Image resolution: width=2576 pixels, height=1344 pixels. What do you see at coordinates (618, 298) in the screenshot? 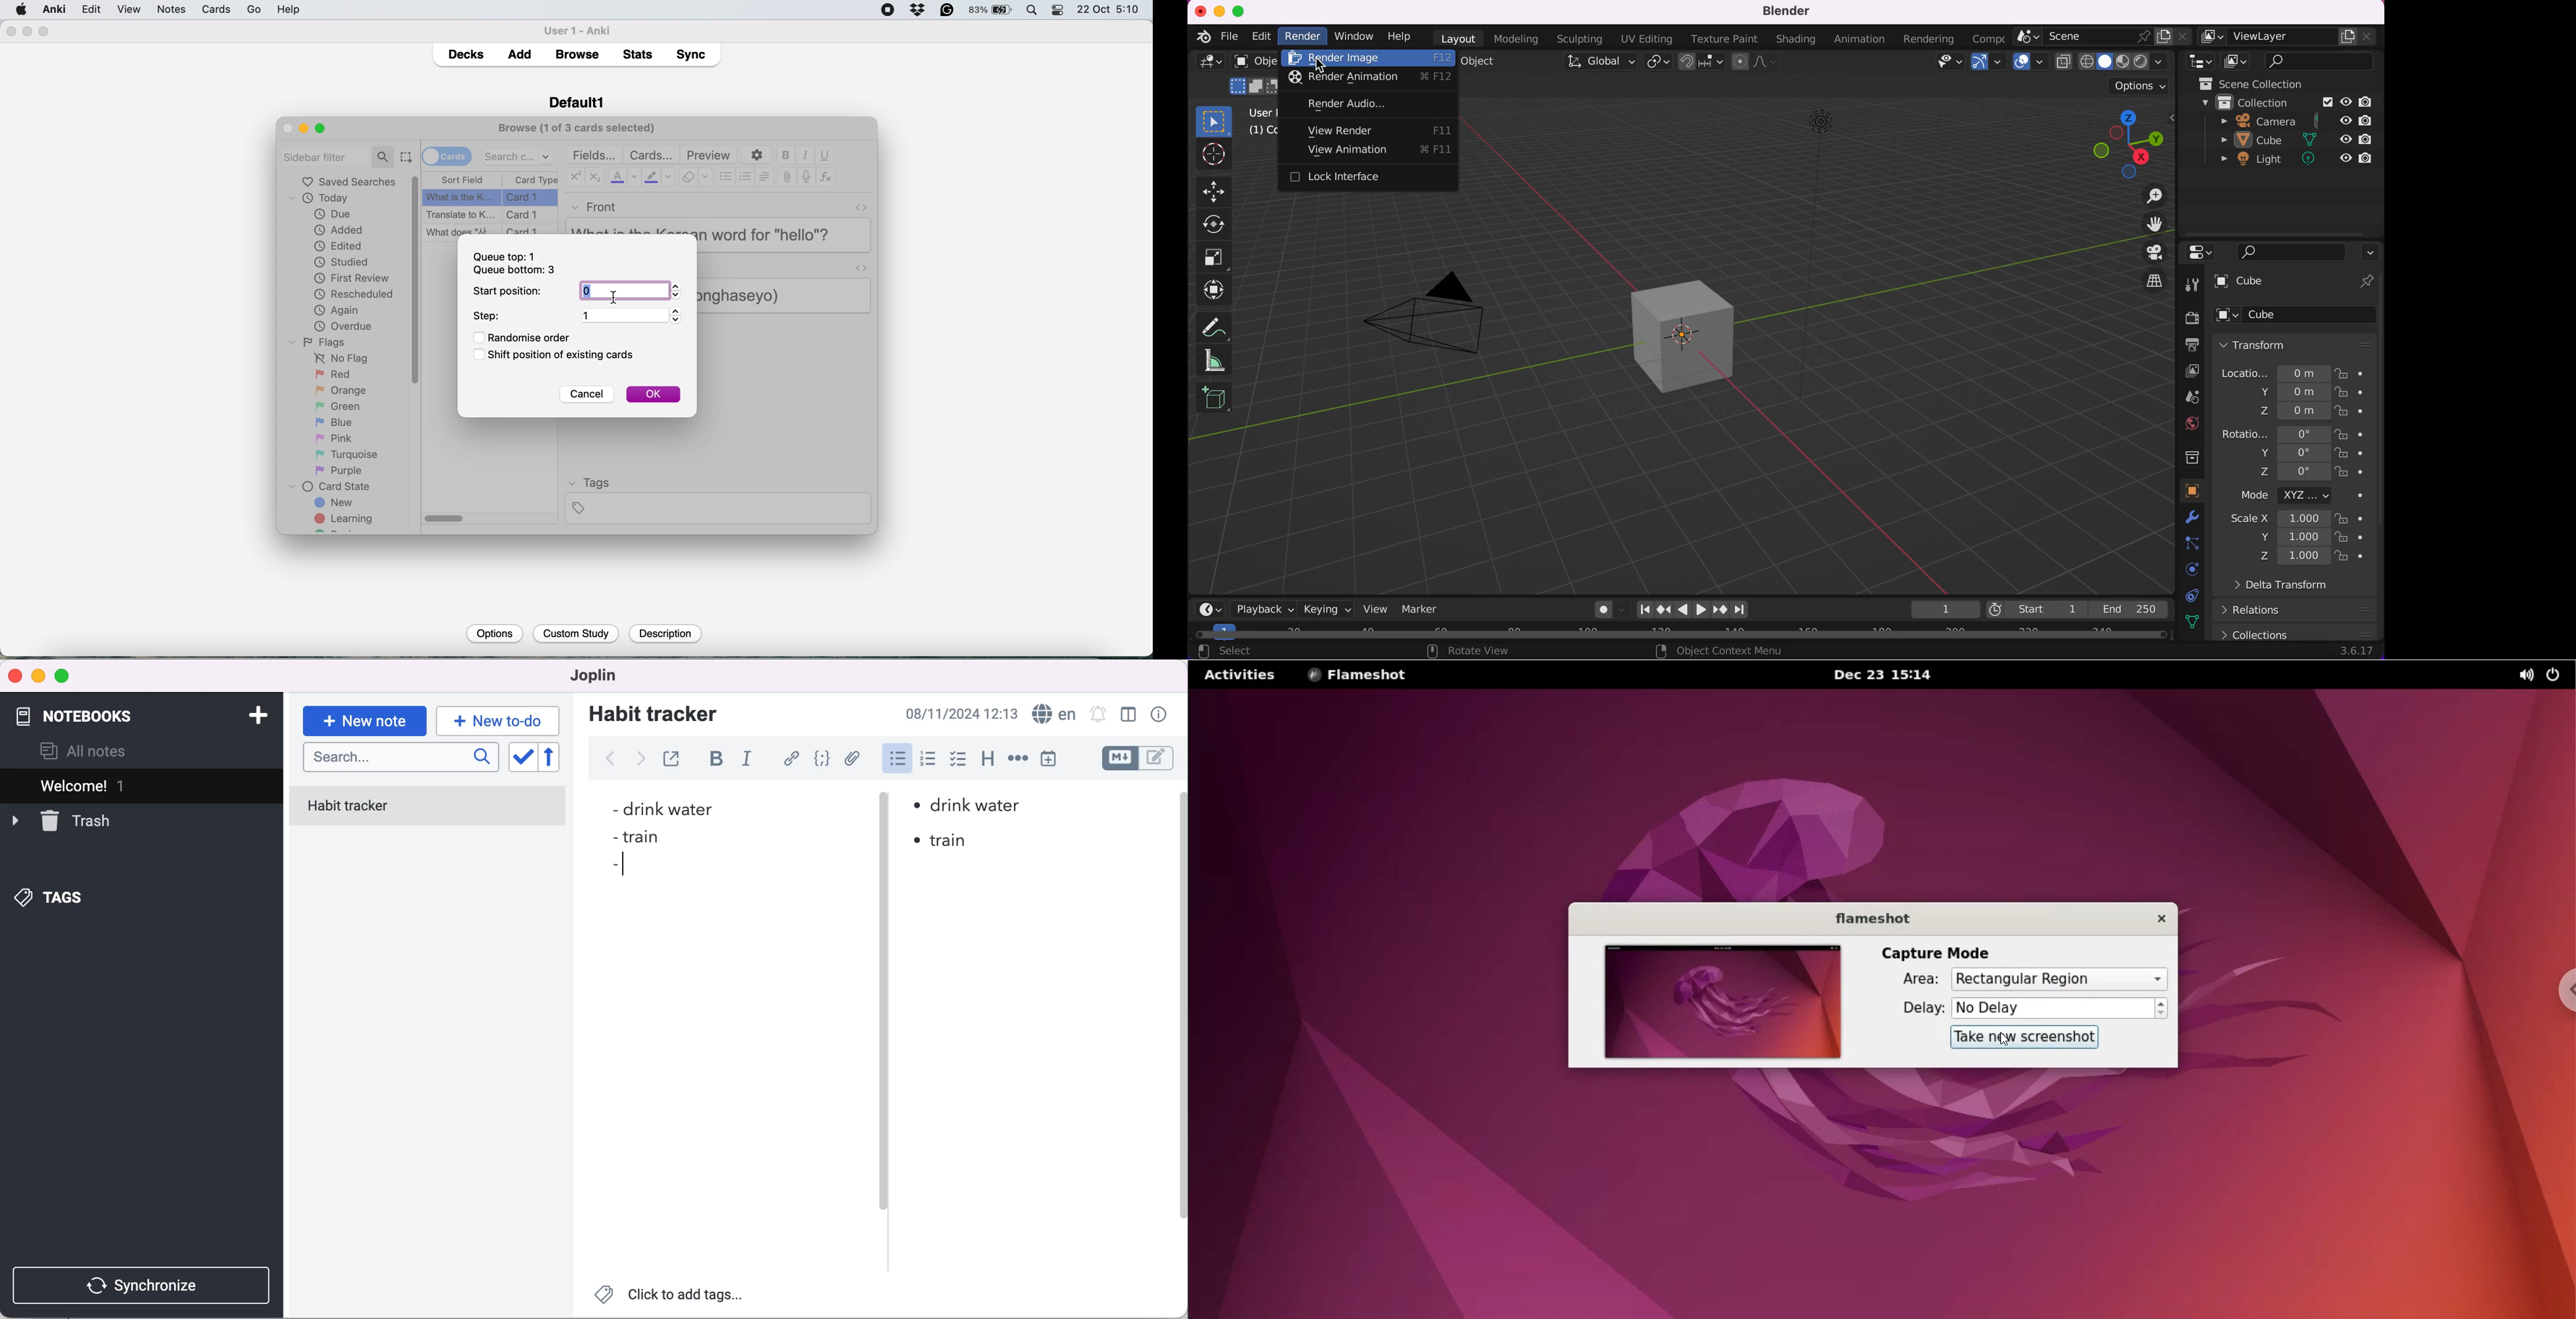
I see `cursor` at bounding box center [618, 298].